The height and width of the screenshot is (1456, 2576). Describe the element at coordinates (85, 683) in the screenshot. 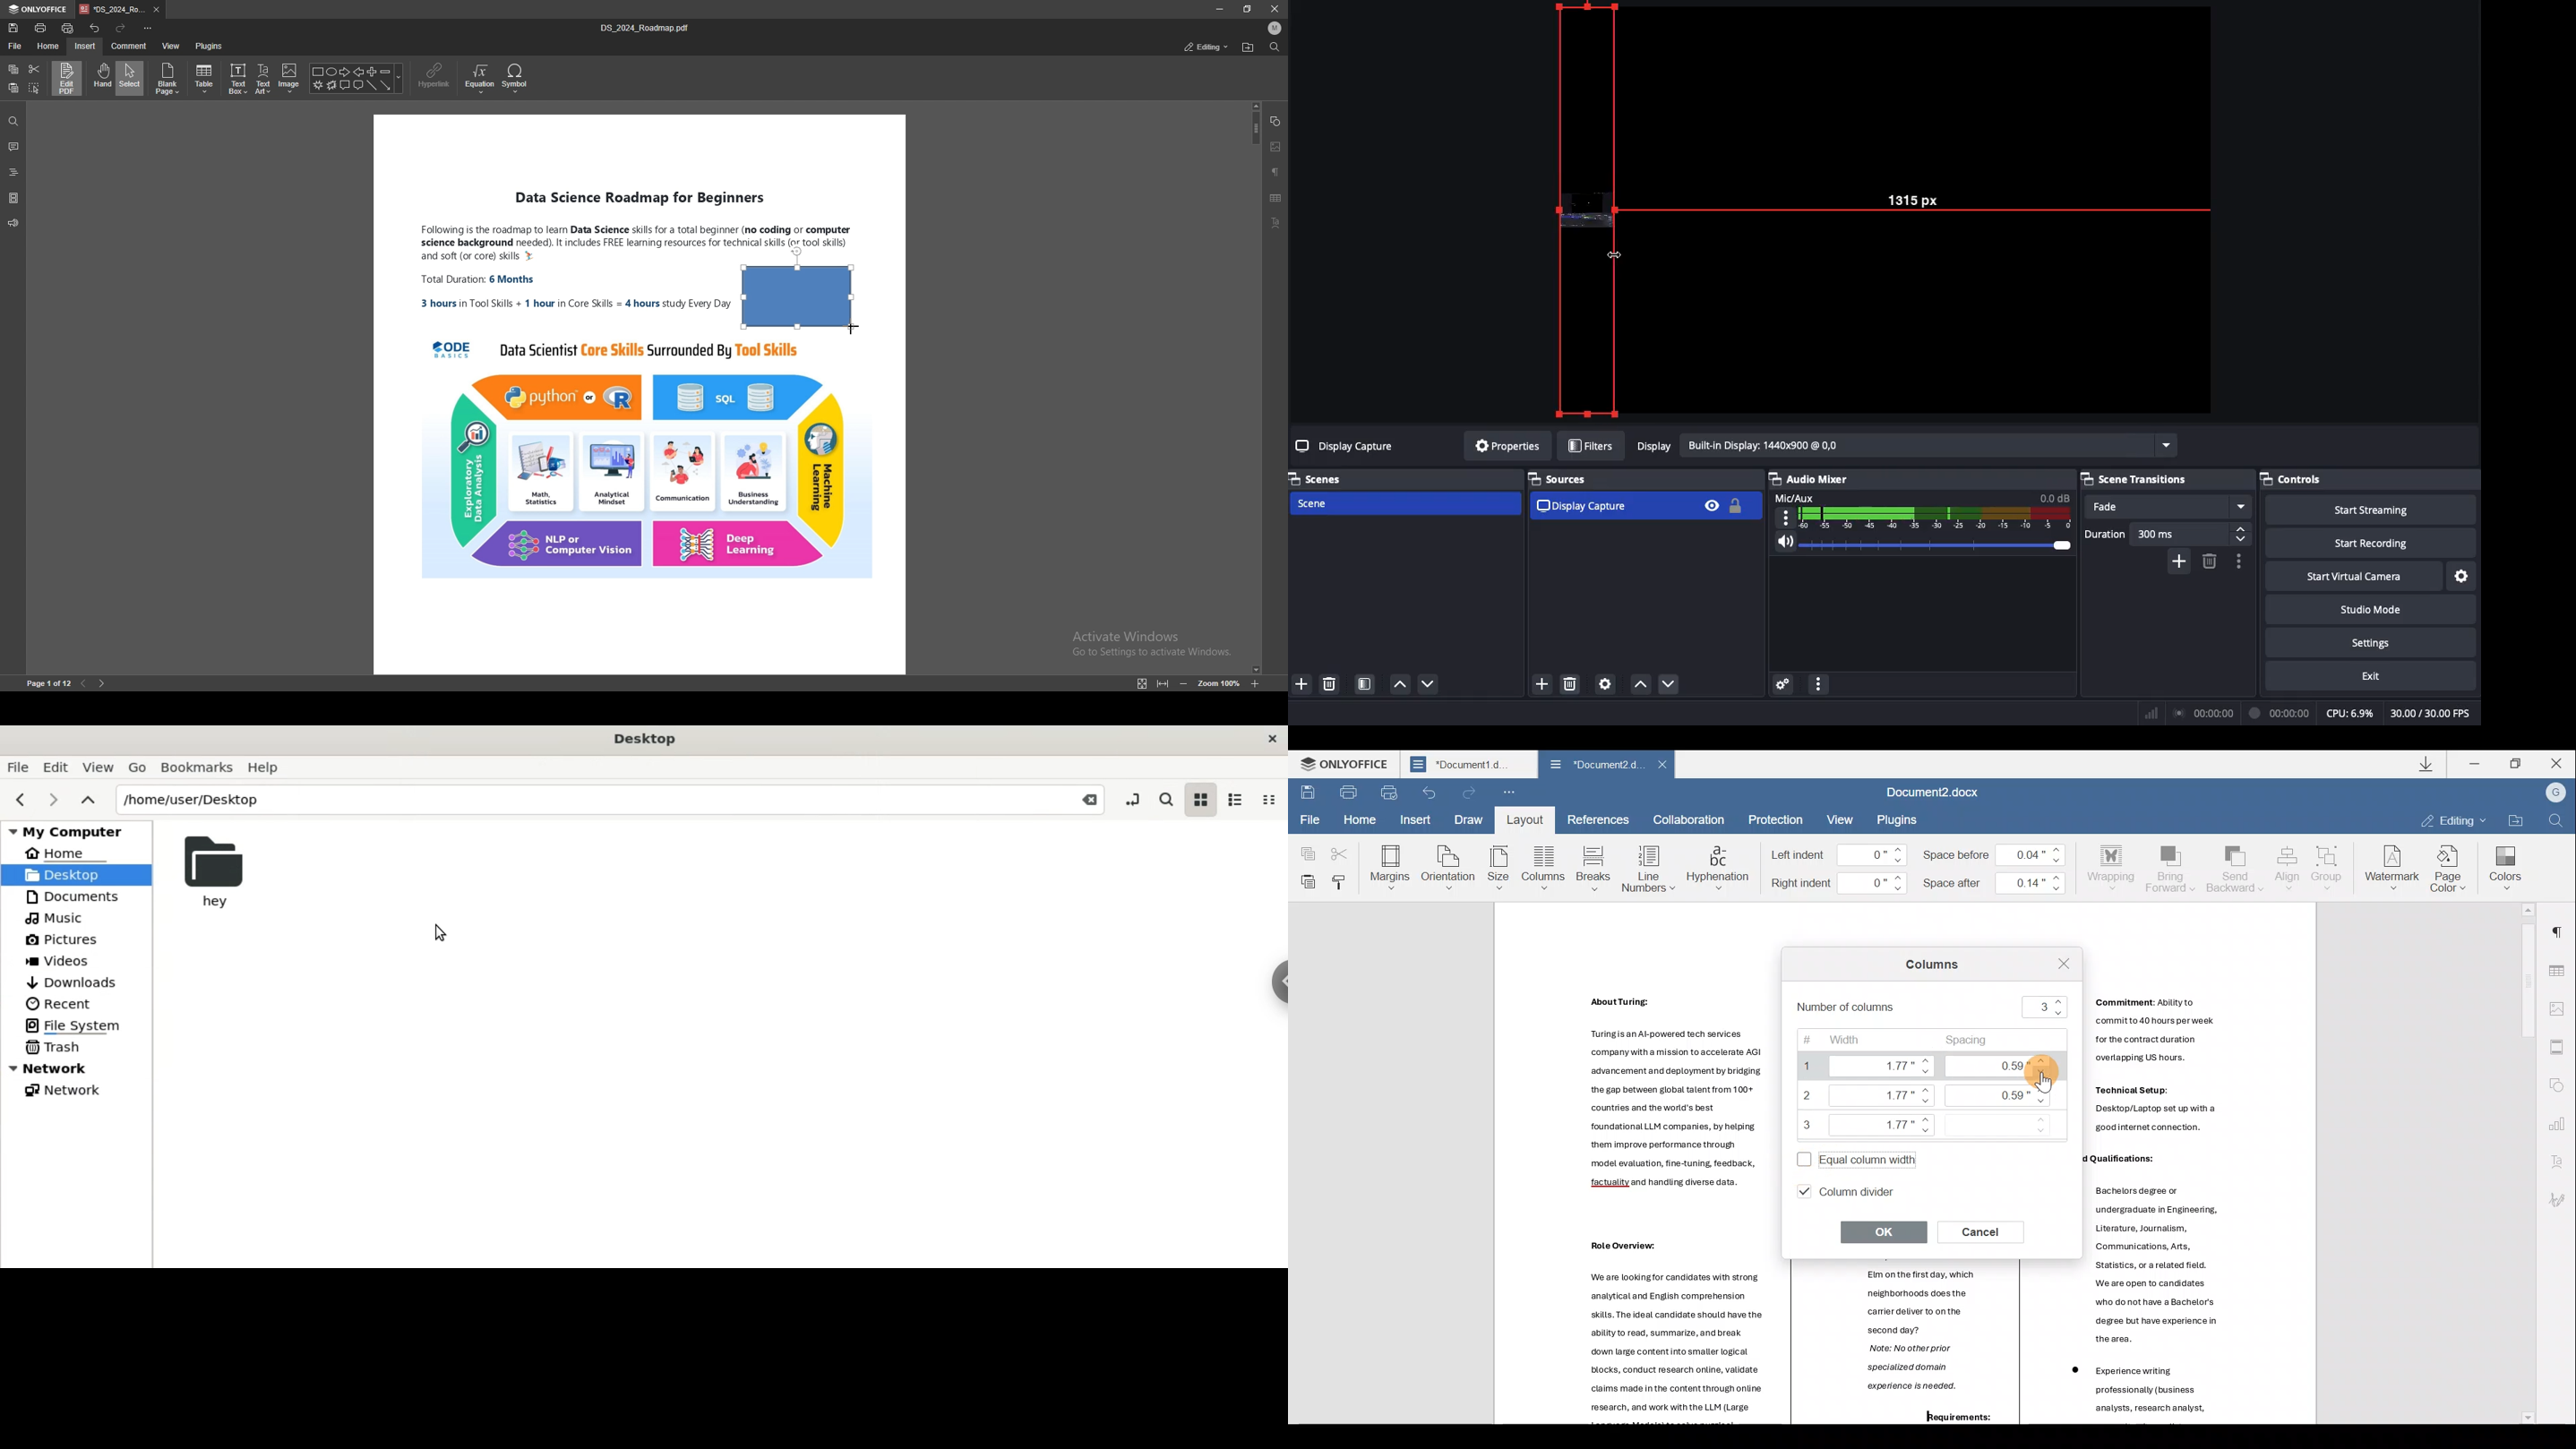

I see `previous page` at that location.